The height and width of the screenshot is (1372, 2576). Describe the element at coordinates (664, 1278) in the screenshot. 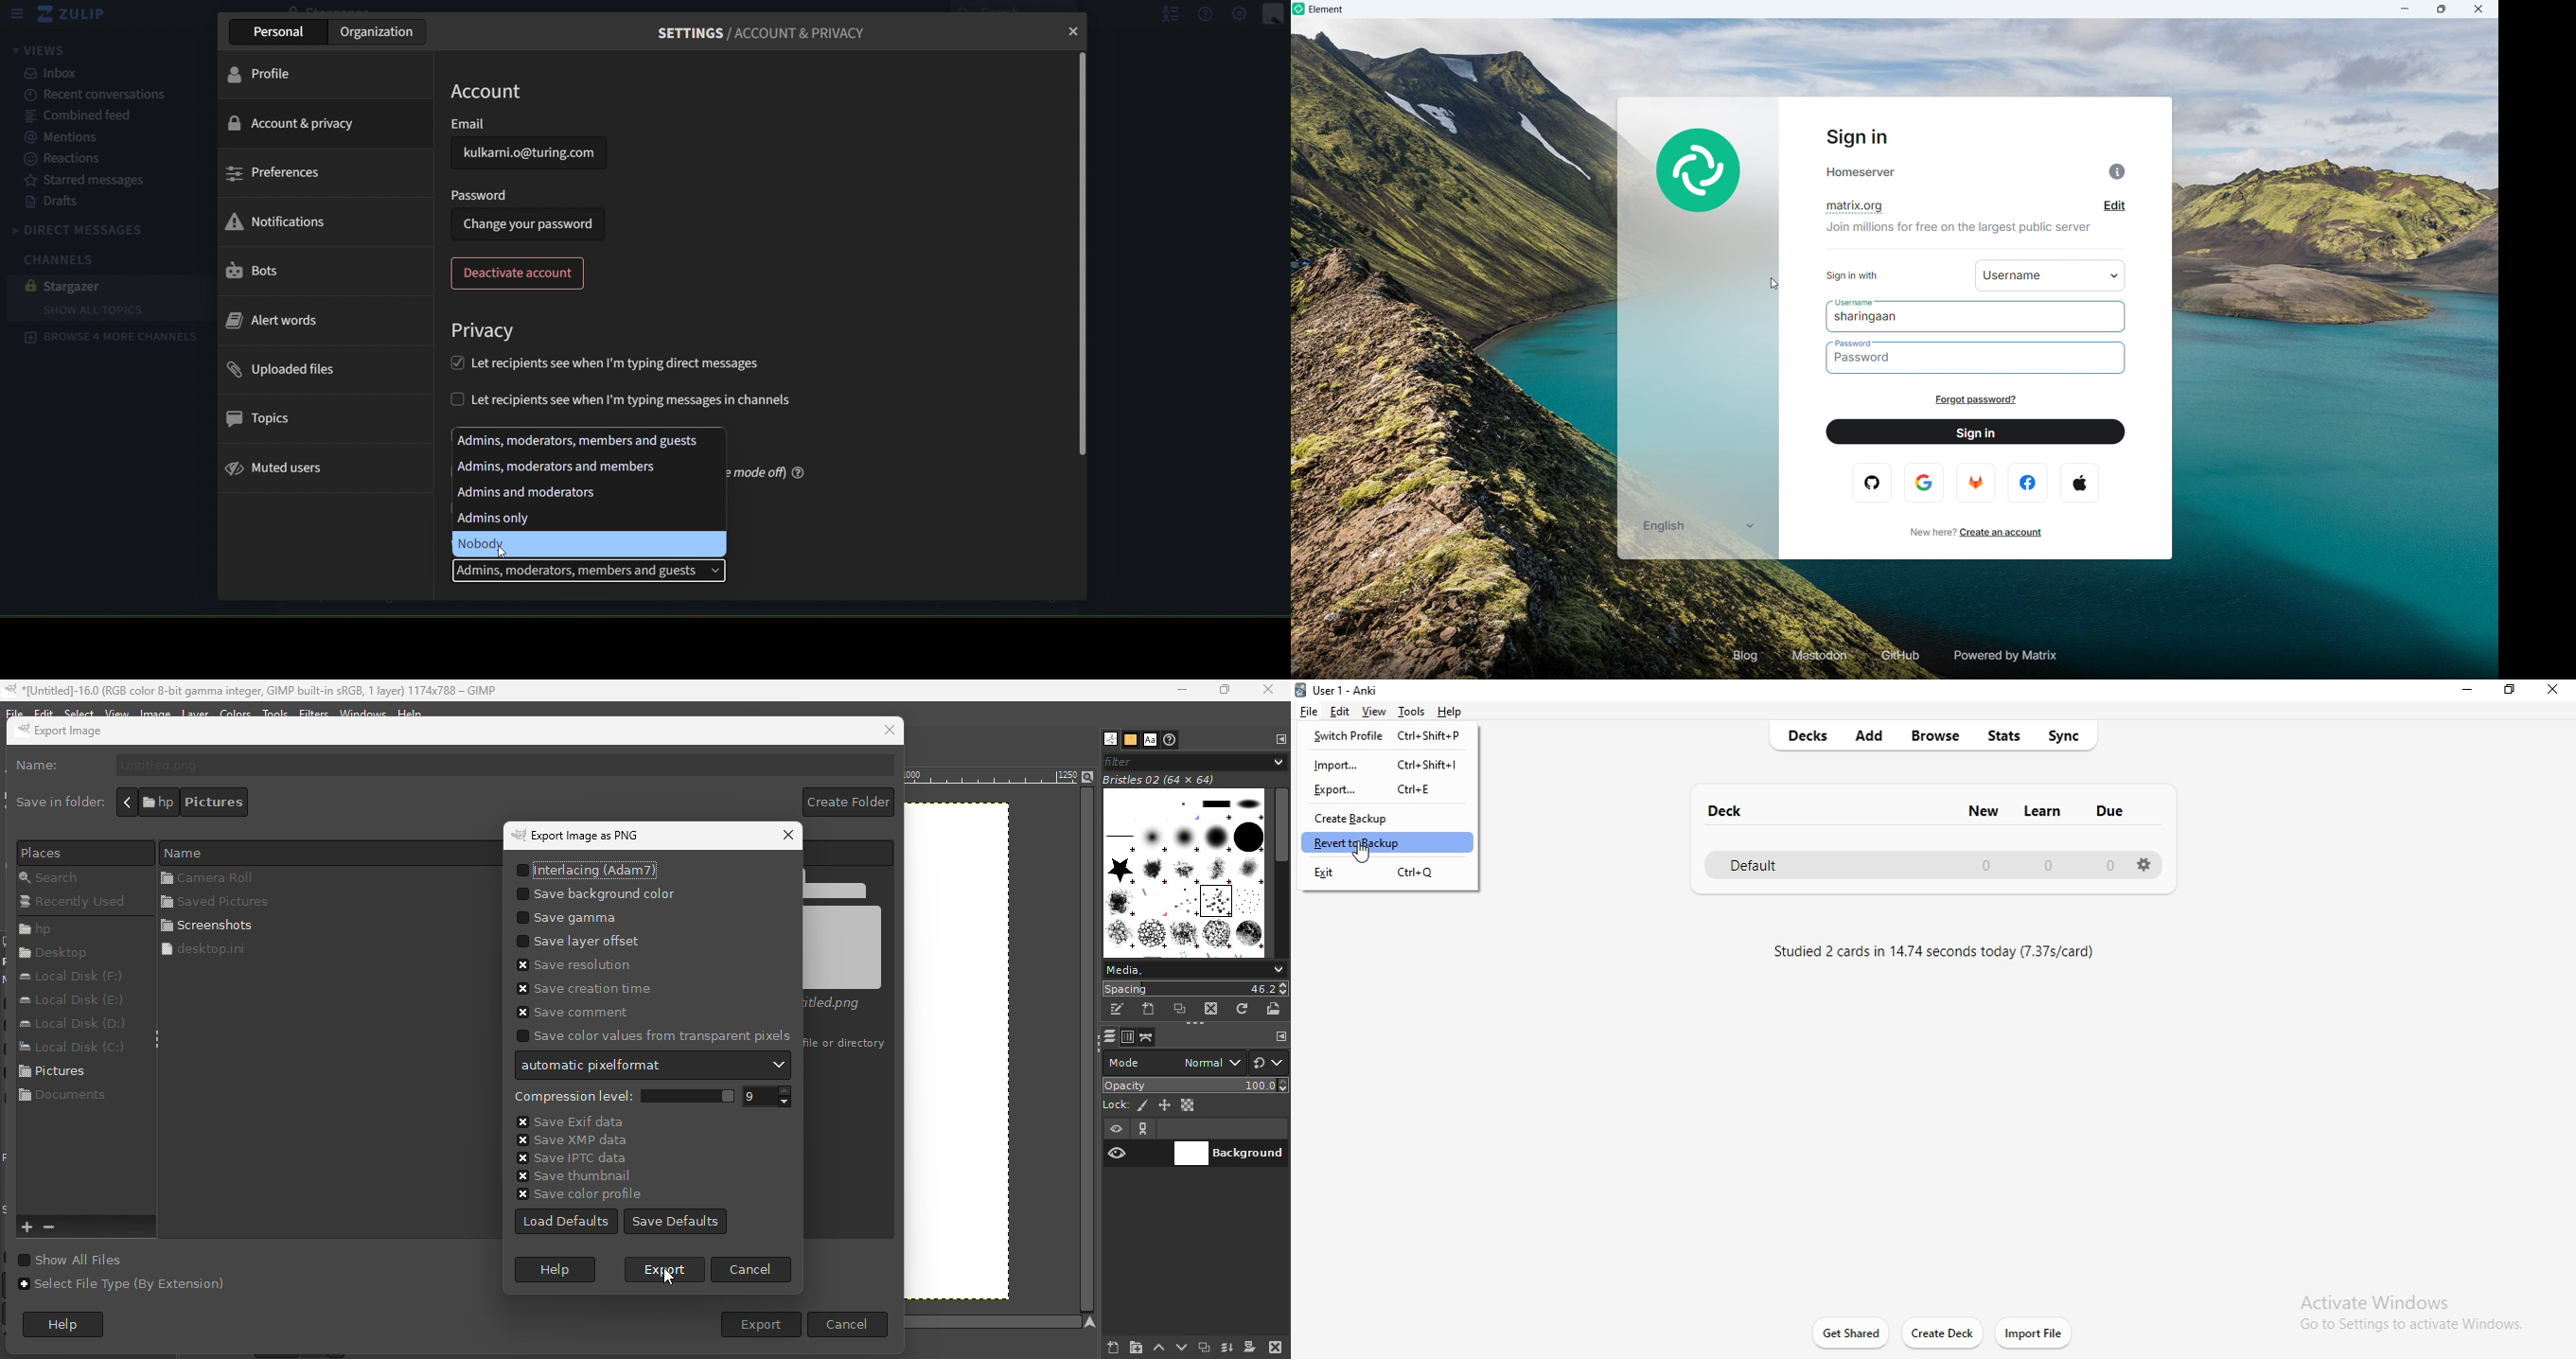

I see `cursor` at that location.